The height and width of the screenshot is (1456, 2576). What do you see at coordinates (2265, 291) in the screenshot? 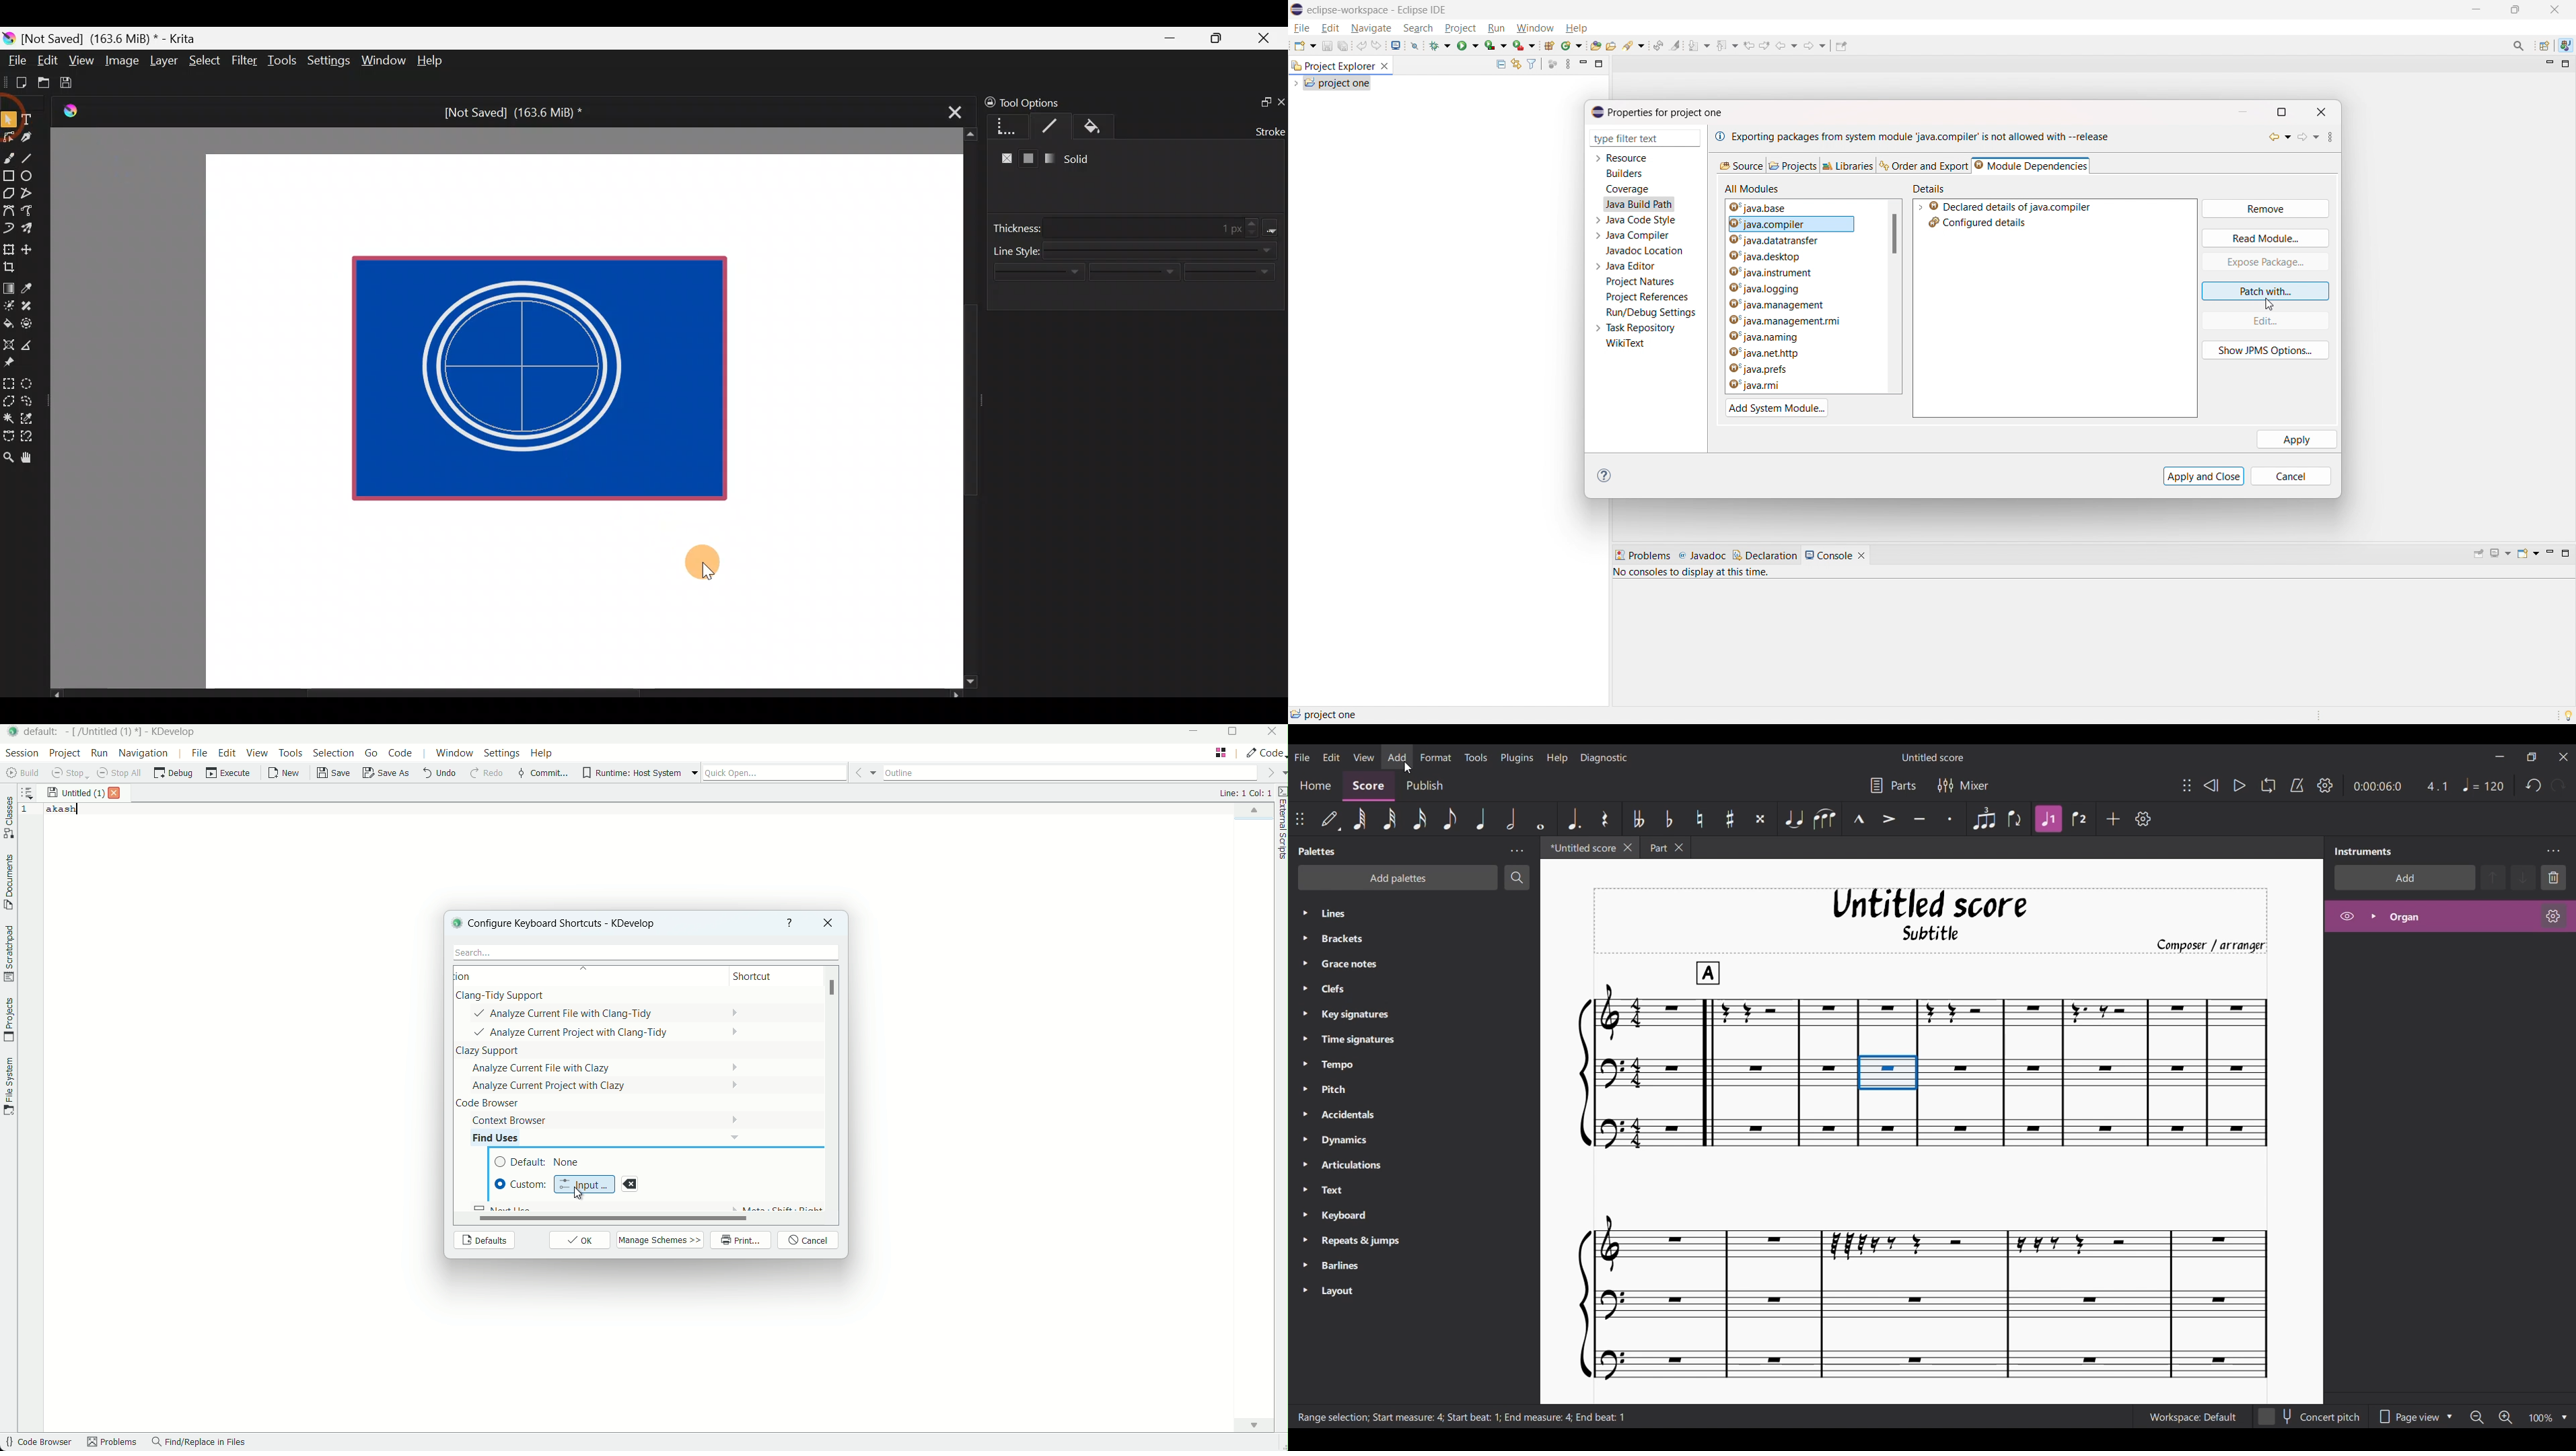
I see `patch with` at bounding box center [2265, 291].